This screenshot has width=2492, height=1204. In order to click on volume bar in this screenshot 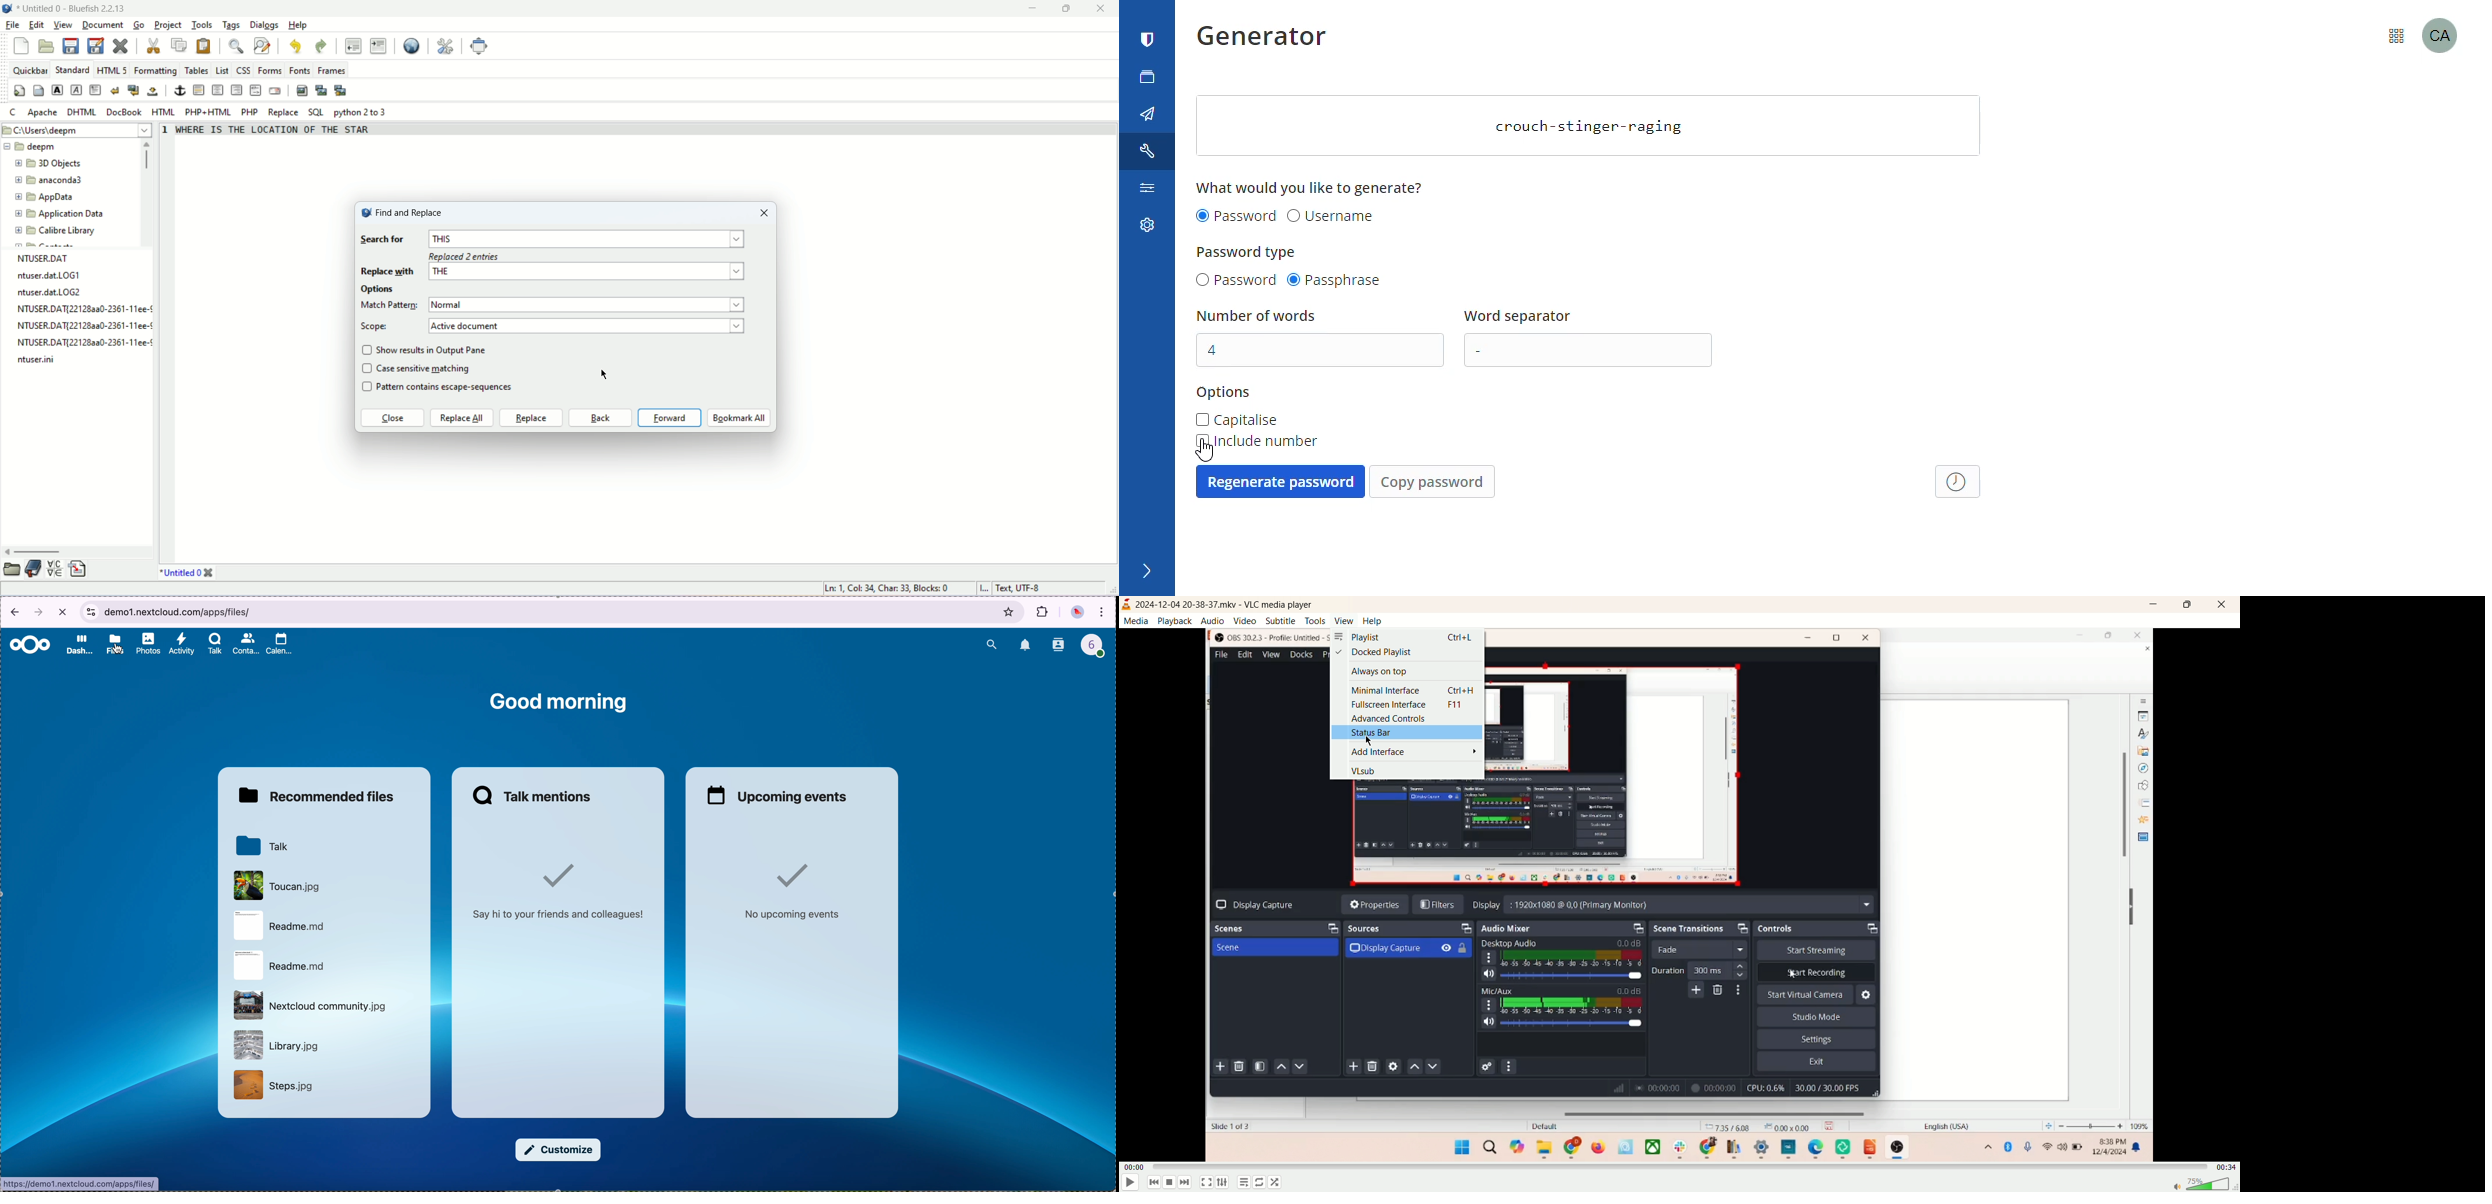, I will do `click(2202, 1183)`.